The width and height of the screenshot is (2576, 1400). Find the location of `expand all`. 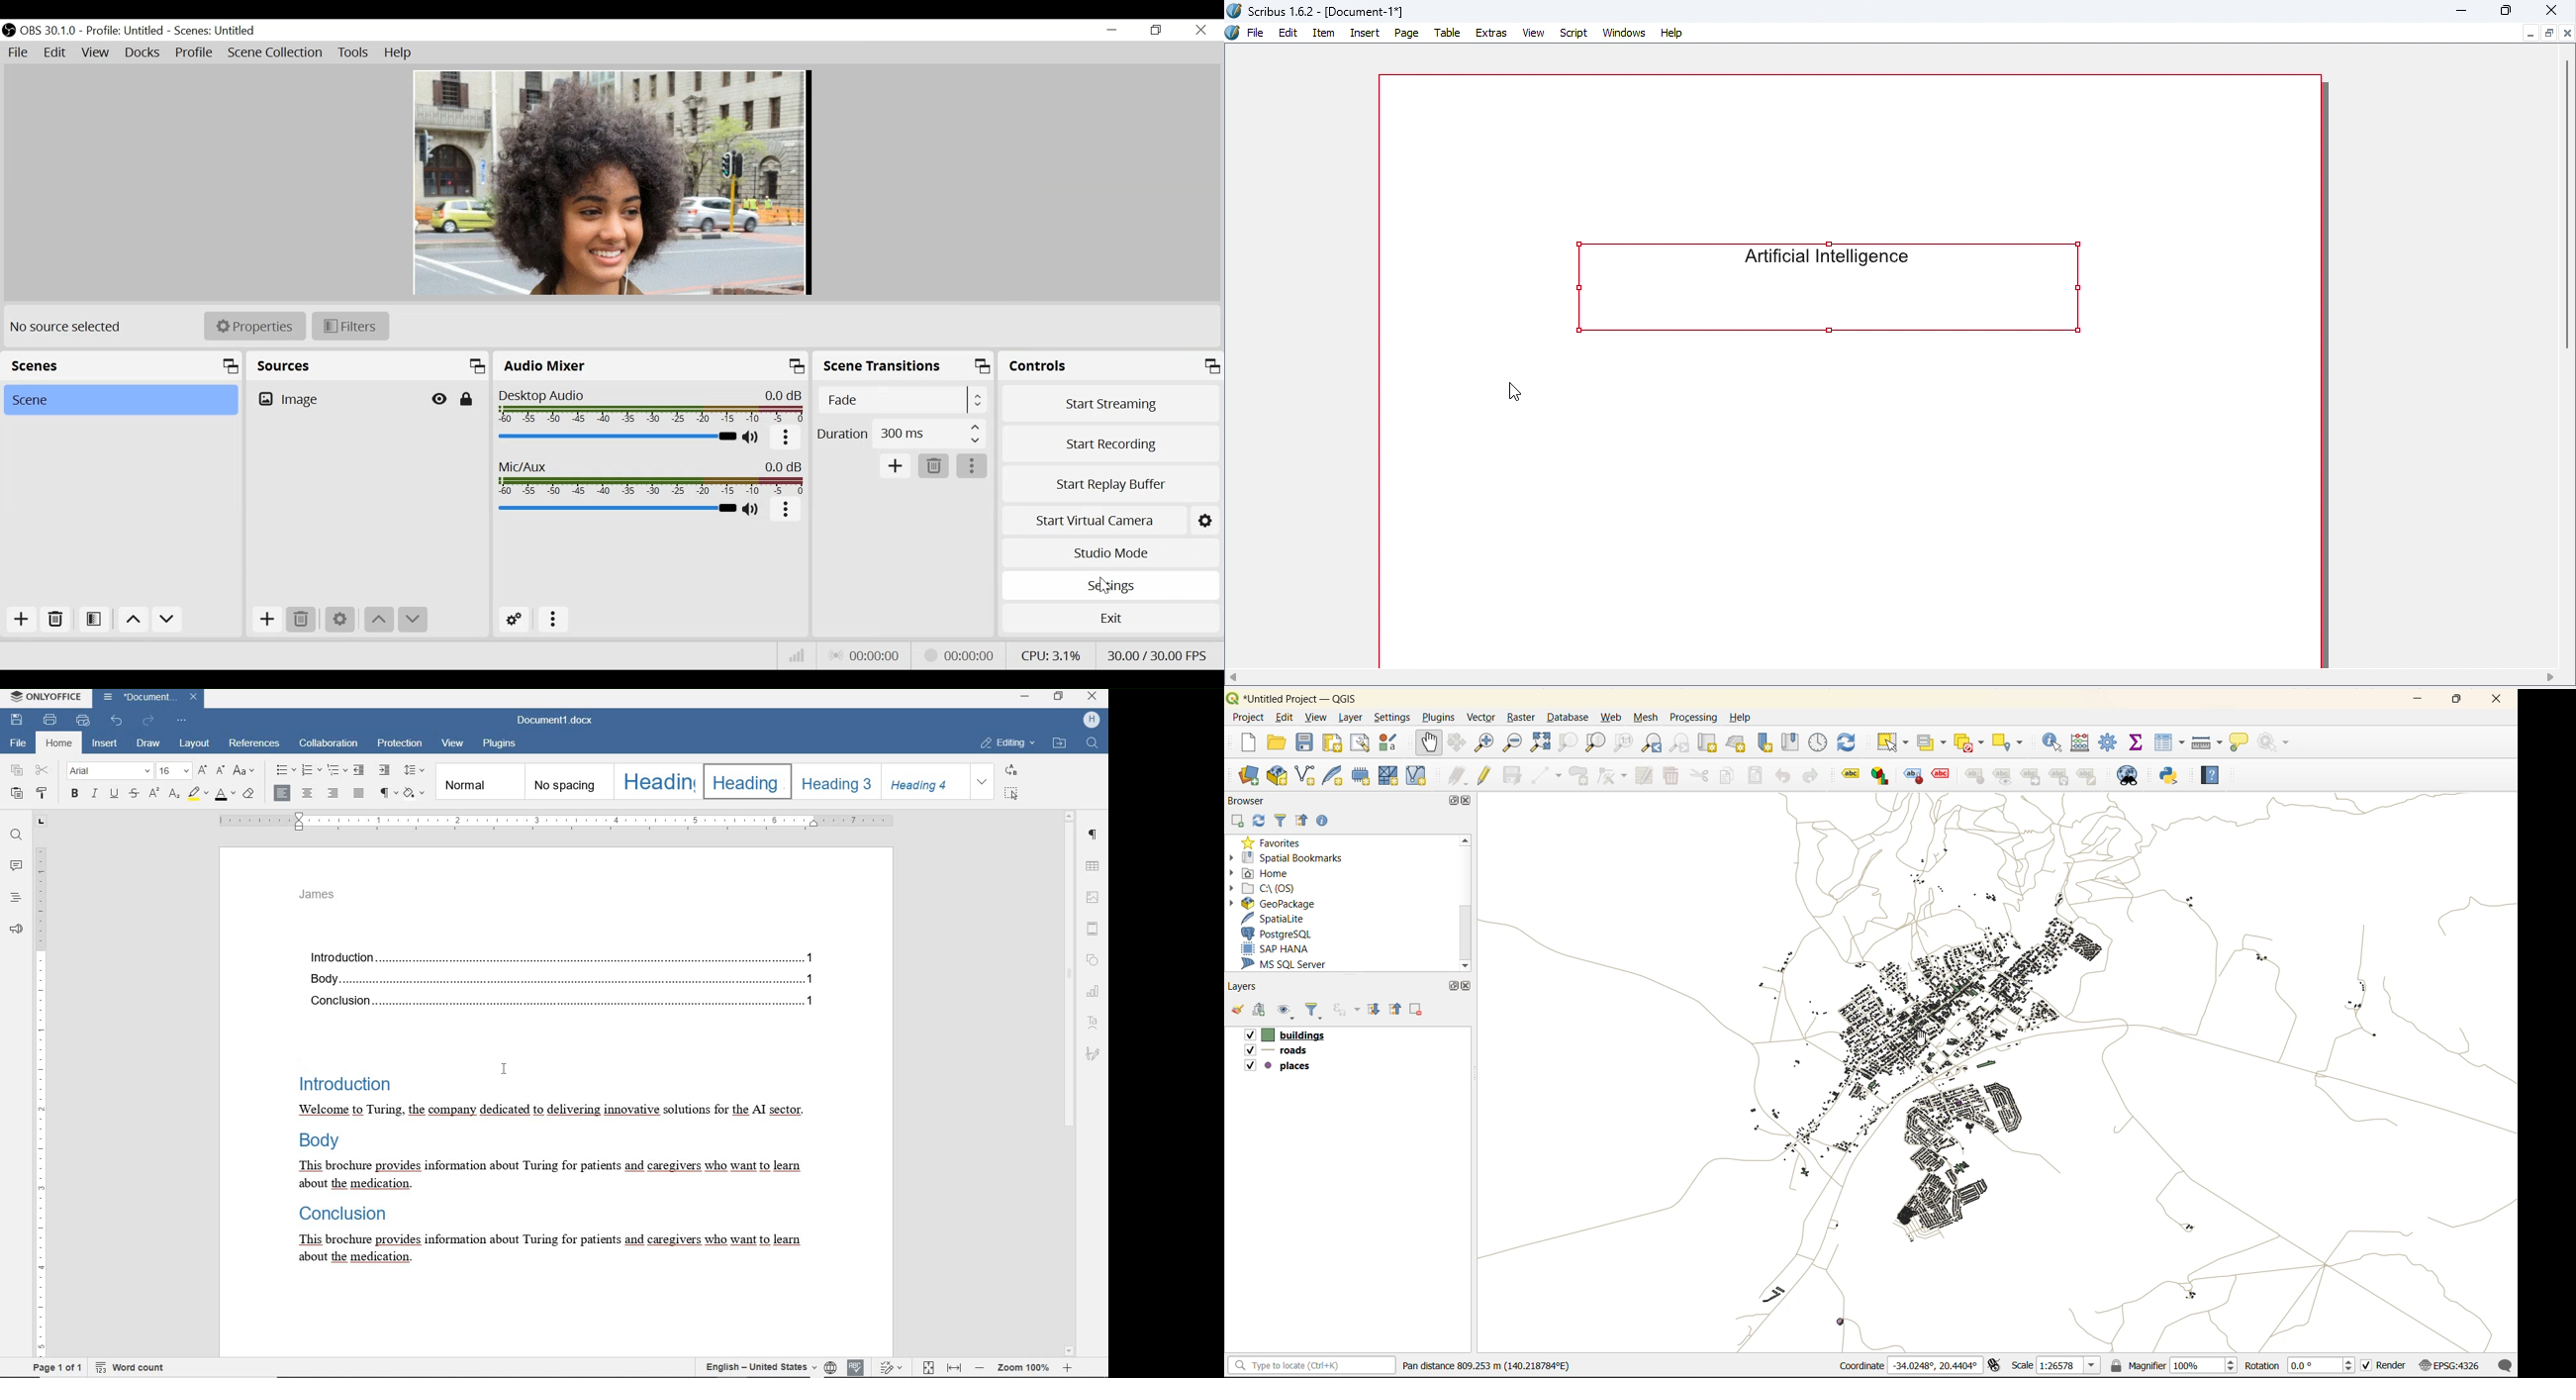

expand all is located at coordinates (1377, 1010).